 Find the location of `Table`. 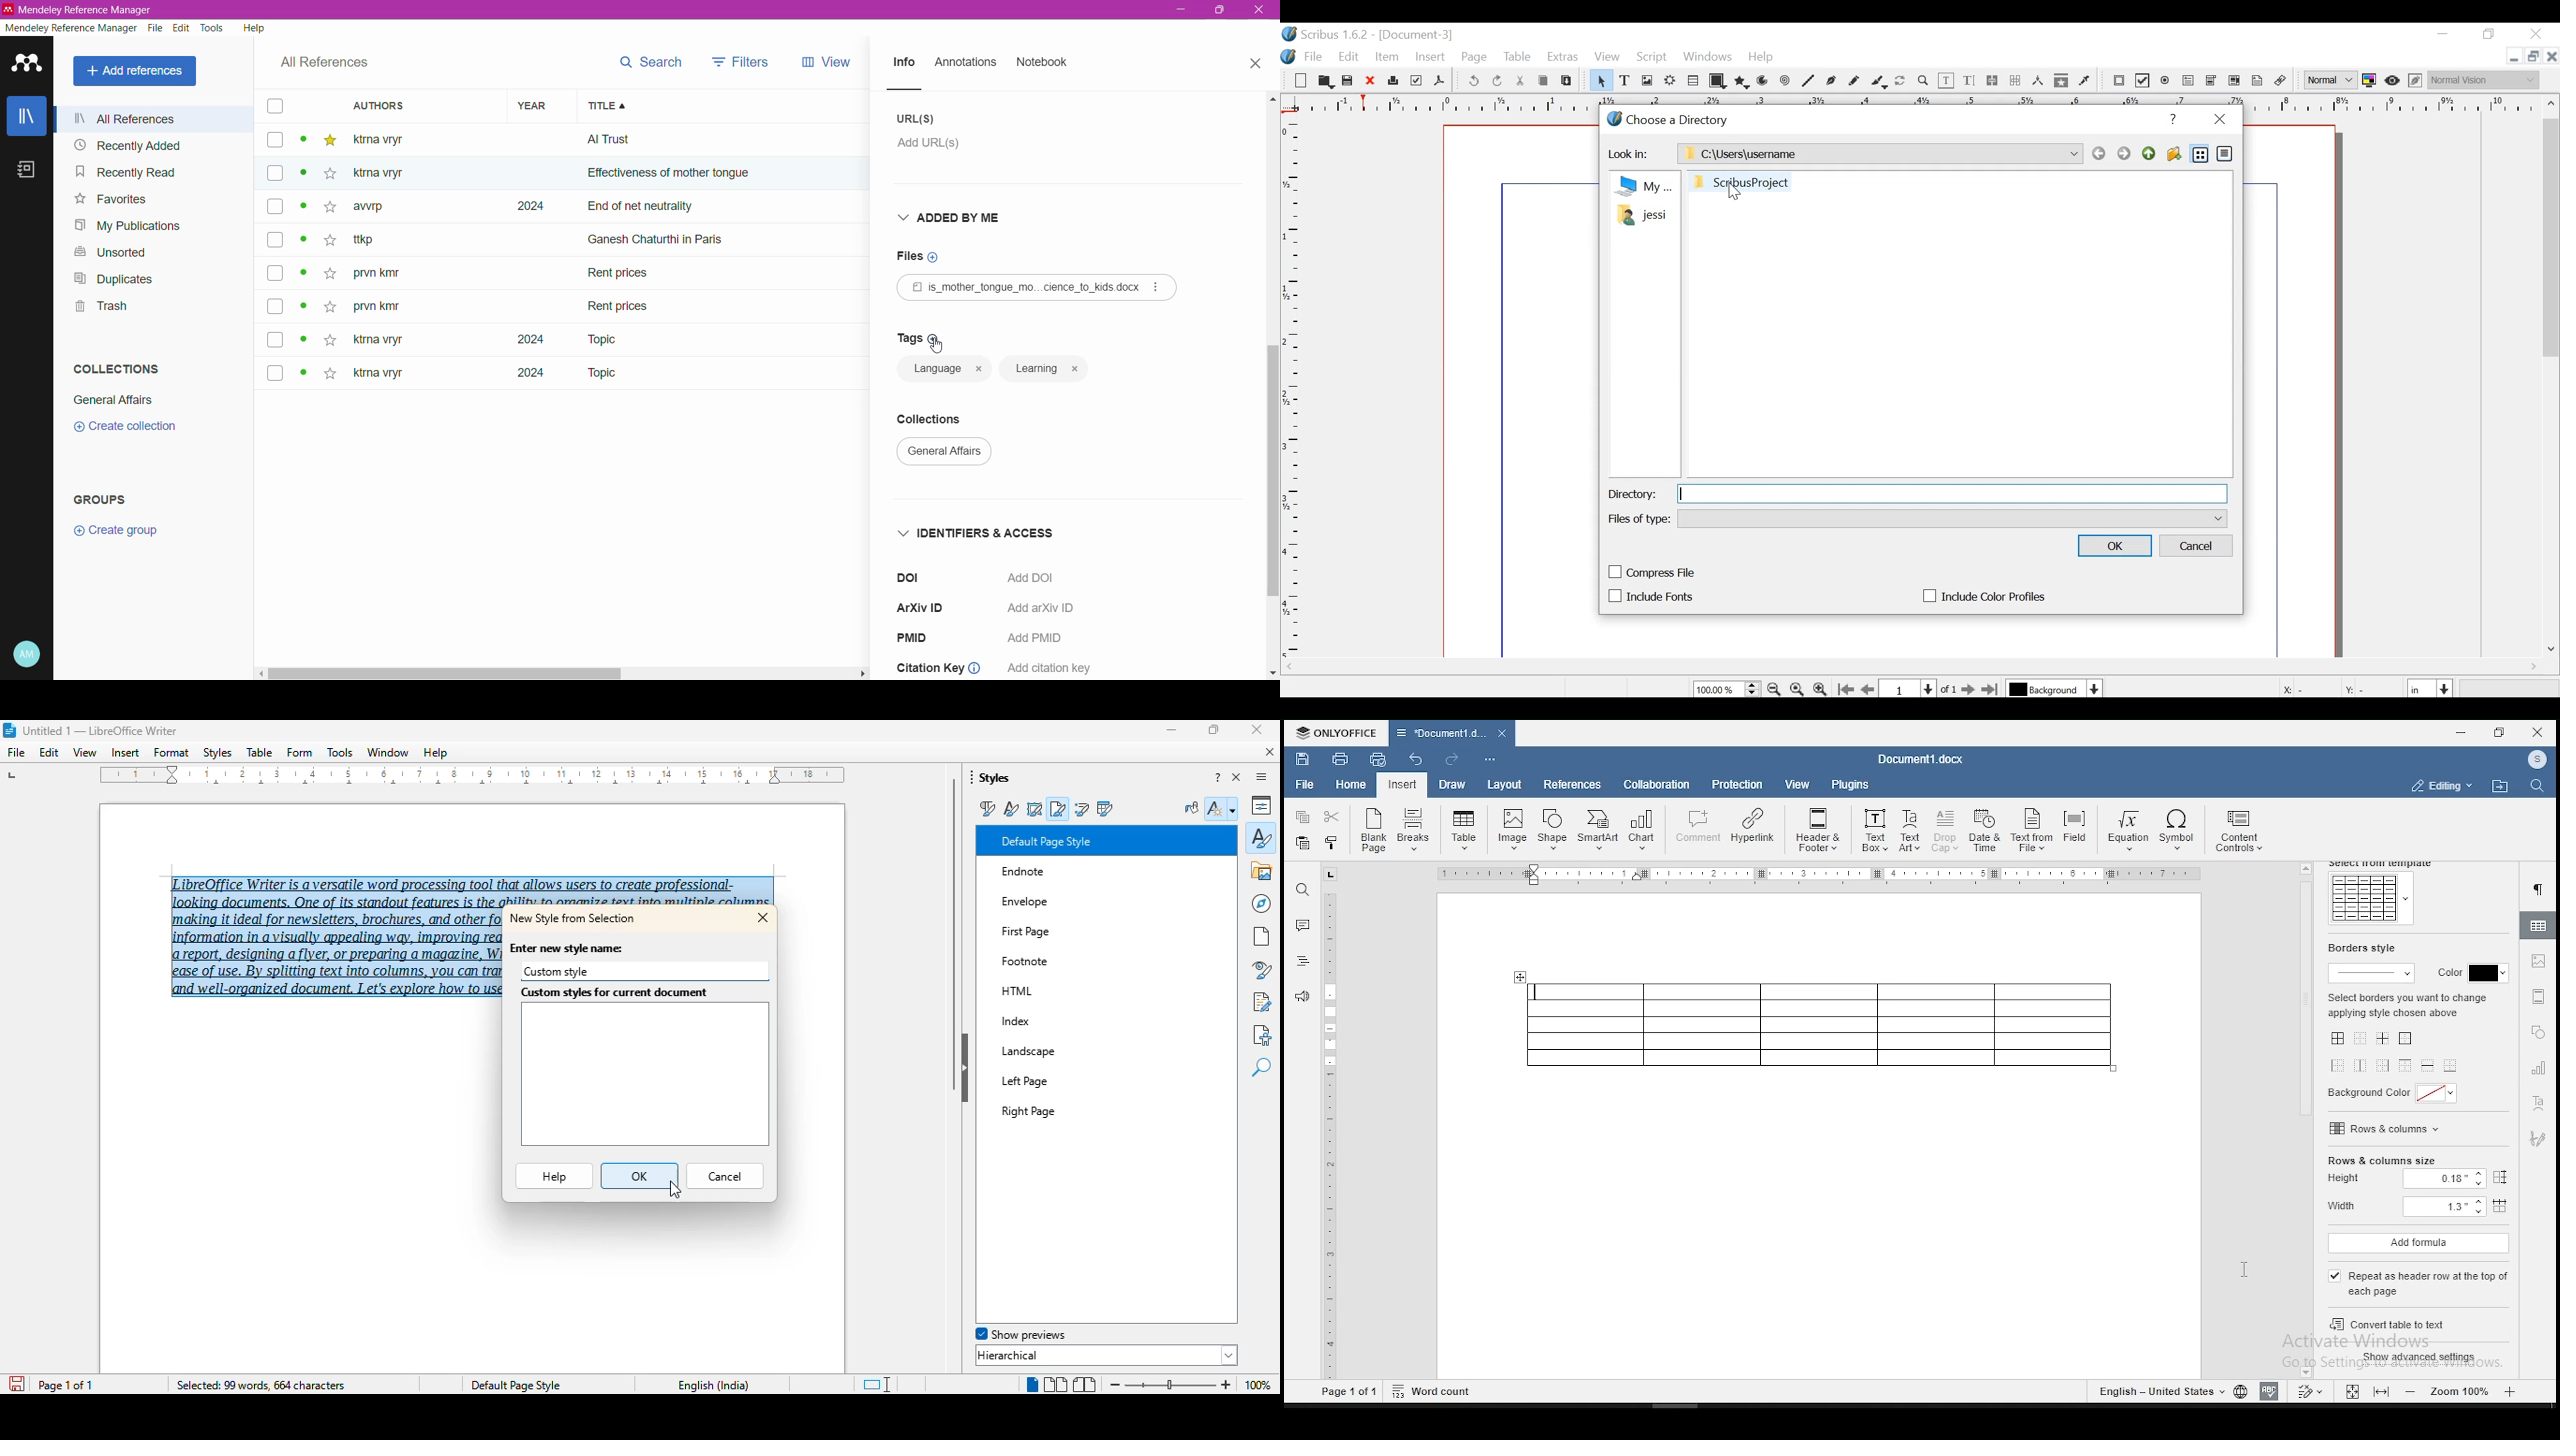

Table is located at coordinates (1518, 58).